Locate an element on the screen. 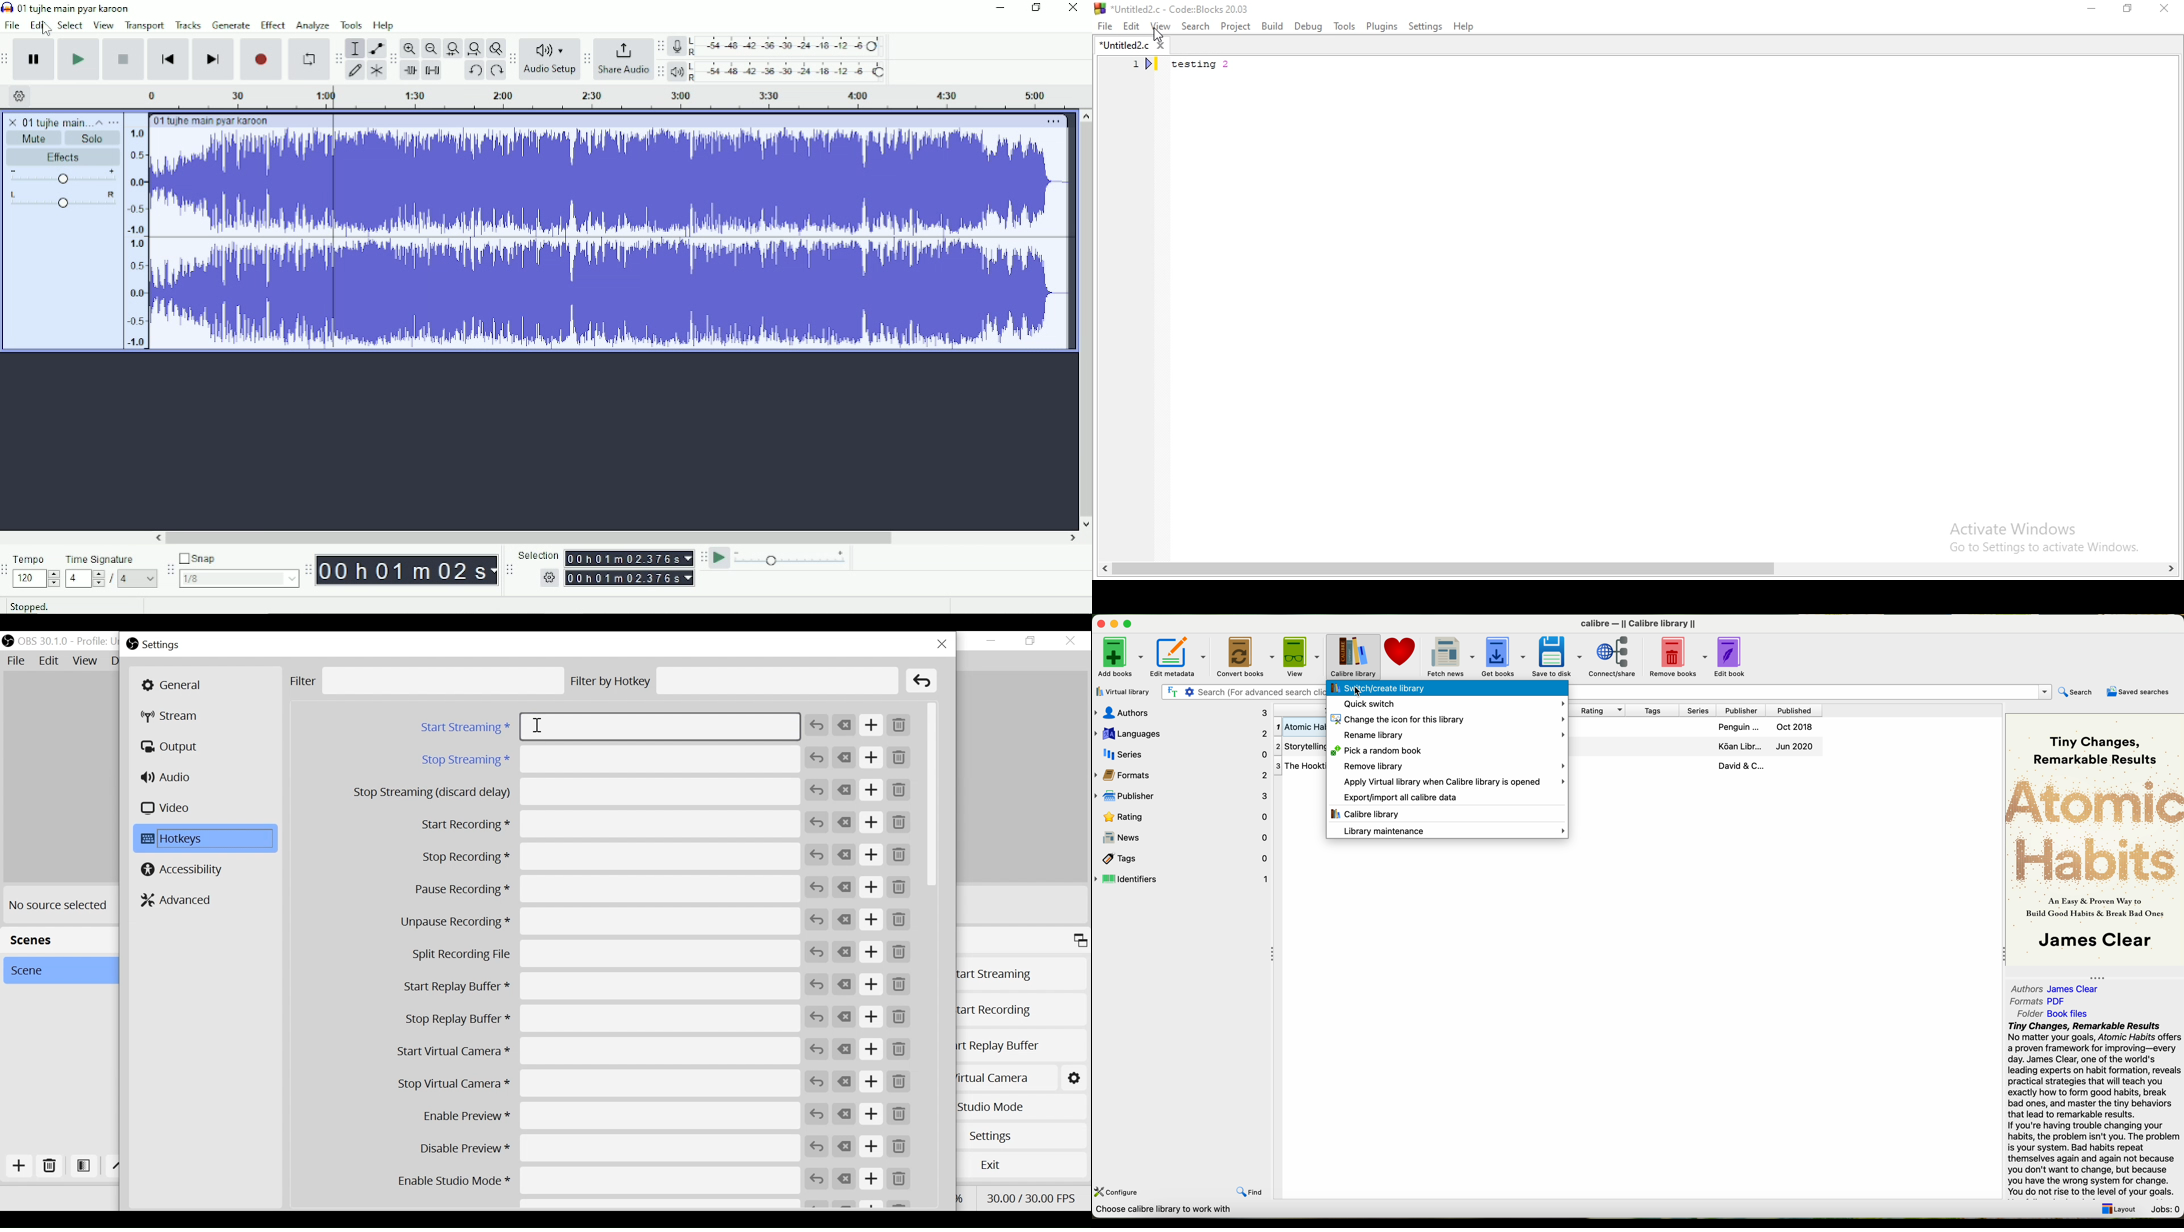 This screenshot has height=1232, width=2184. Start Streaming is located at coordinates (609, 726).